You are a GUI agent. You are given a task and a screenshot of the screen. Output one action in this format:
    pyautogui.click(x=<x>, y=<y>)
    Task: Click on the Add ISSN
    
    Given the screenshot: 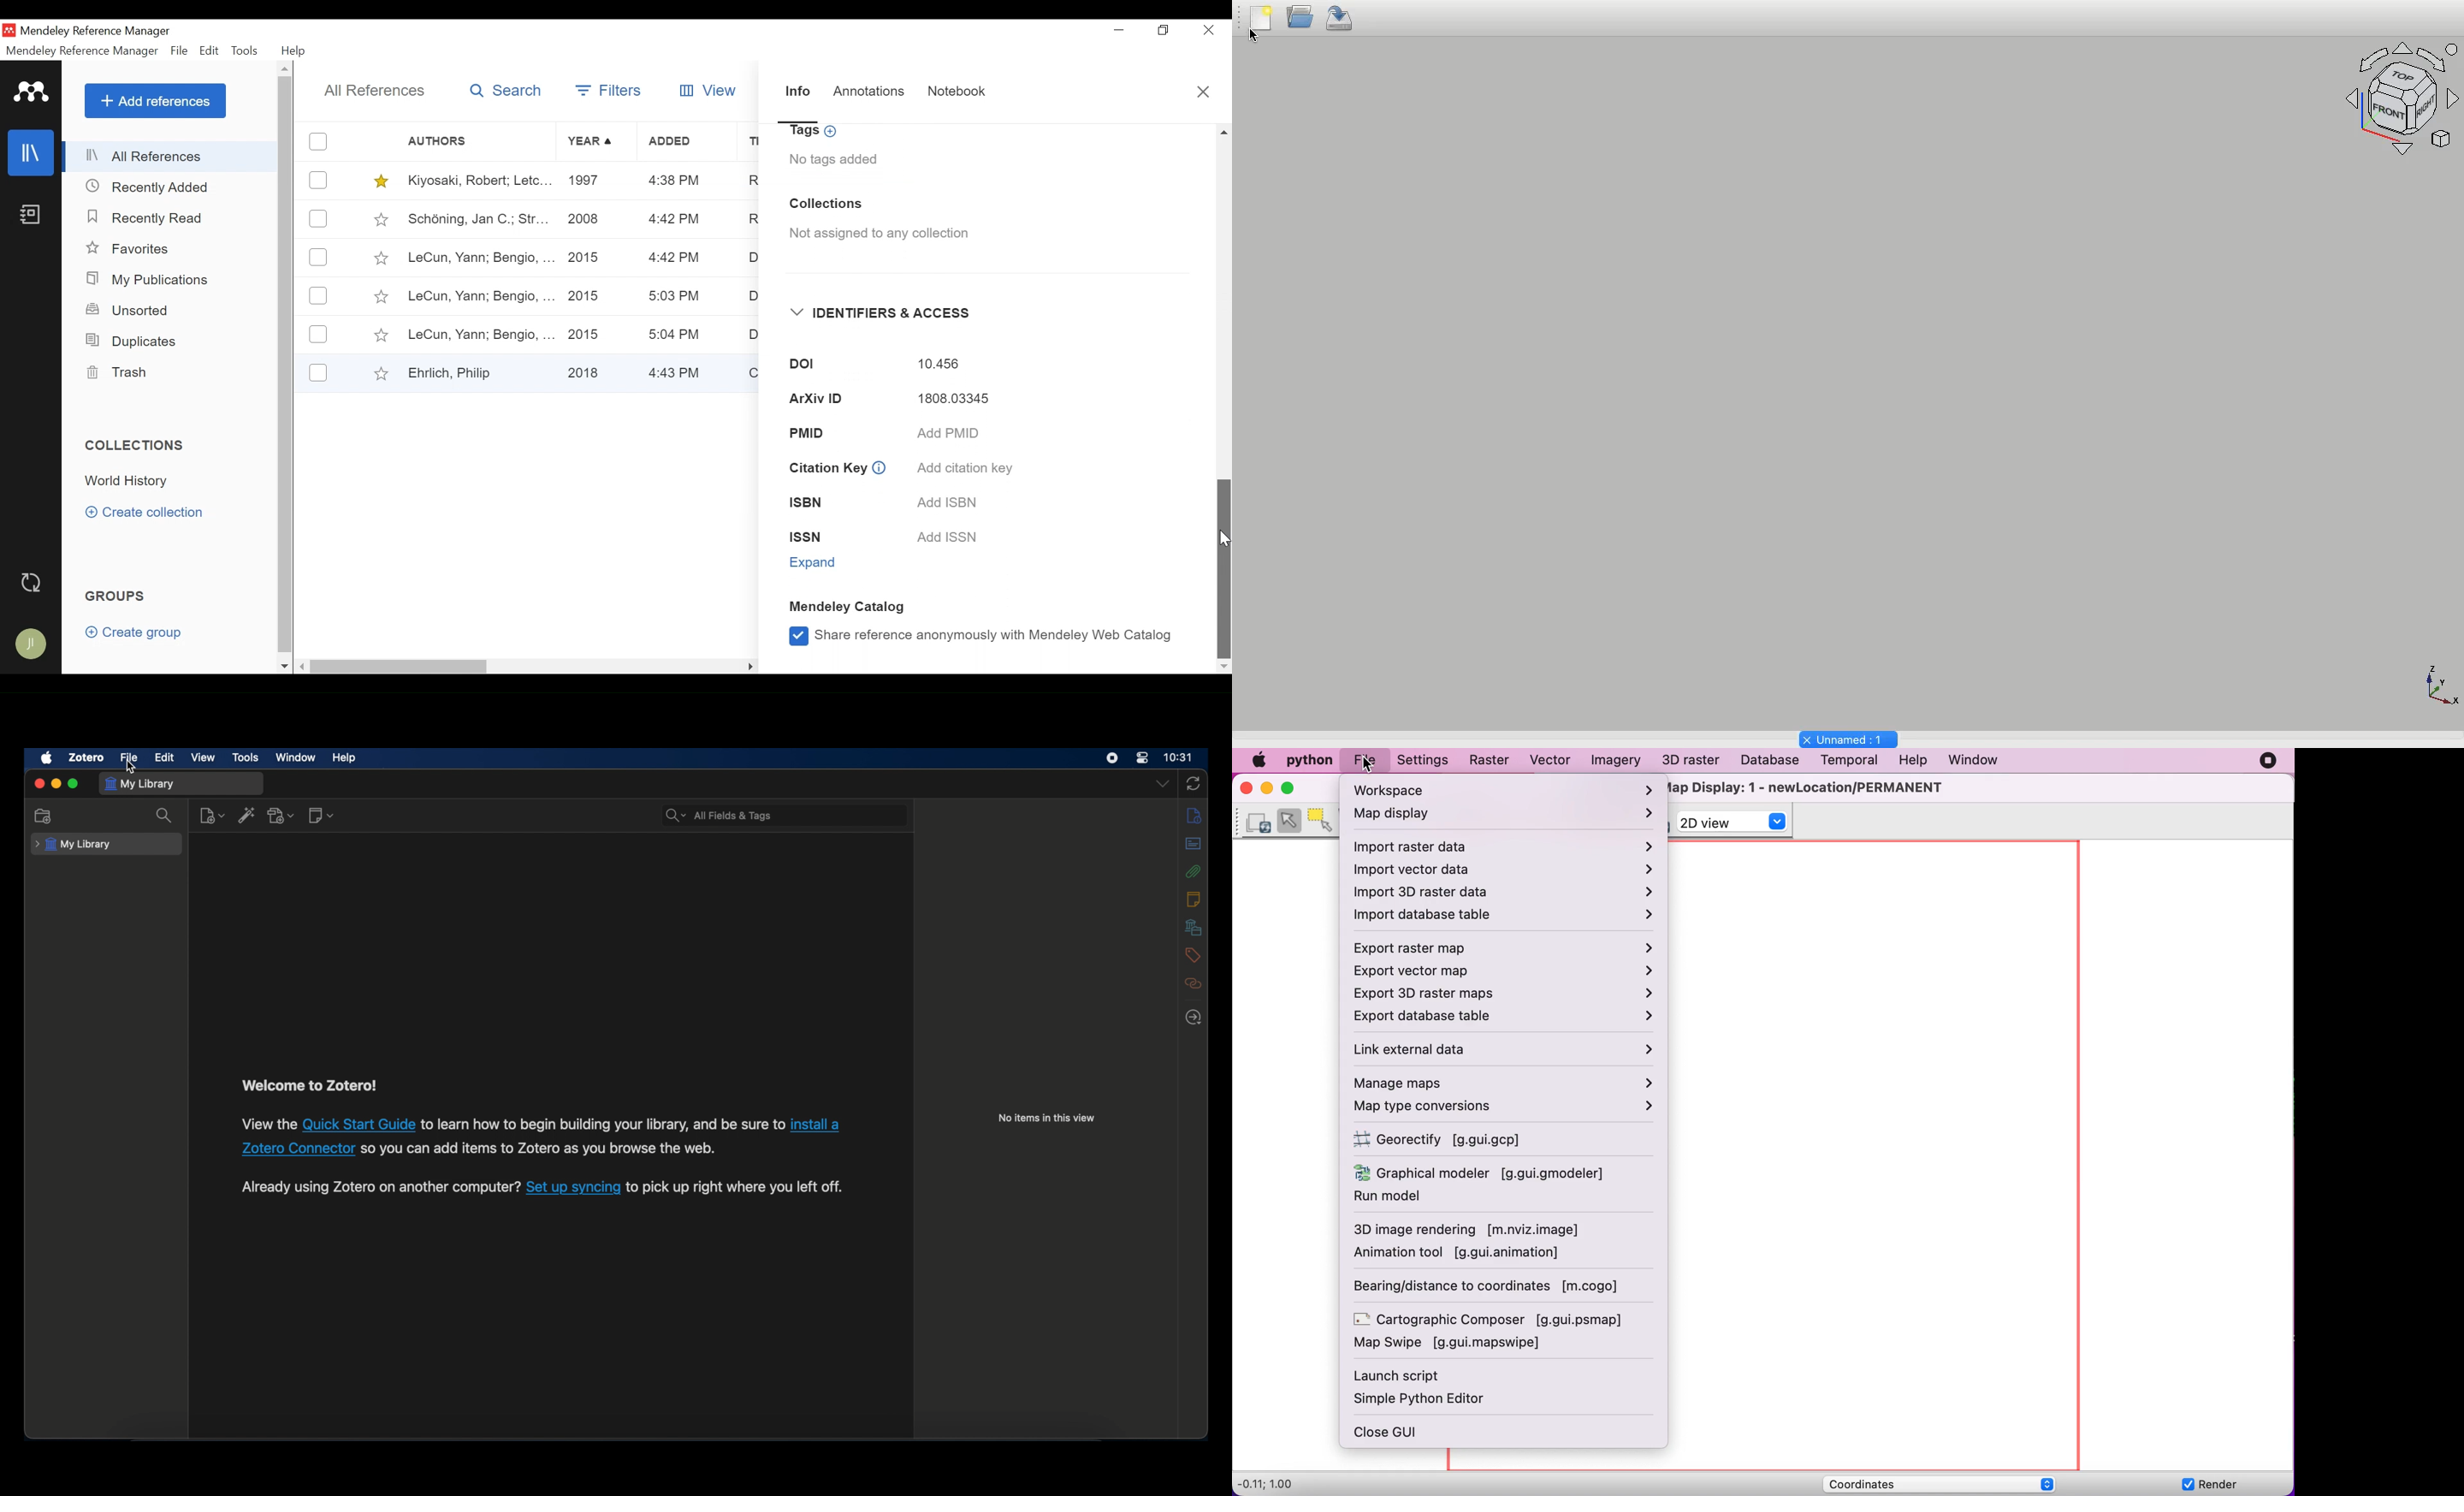 What is the action you would take?
    pyautogui.click(x=950, y=538)
    